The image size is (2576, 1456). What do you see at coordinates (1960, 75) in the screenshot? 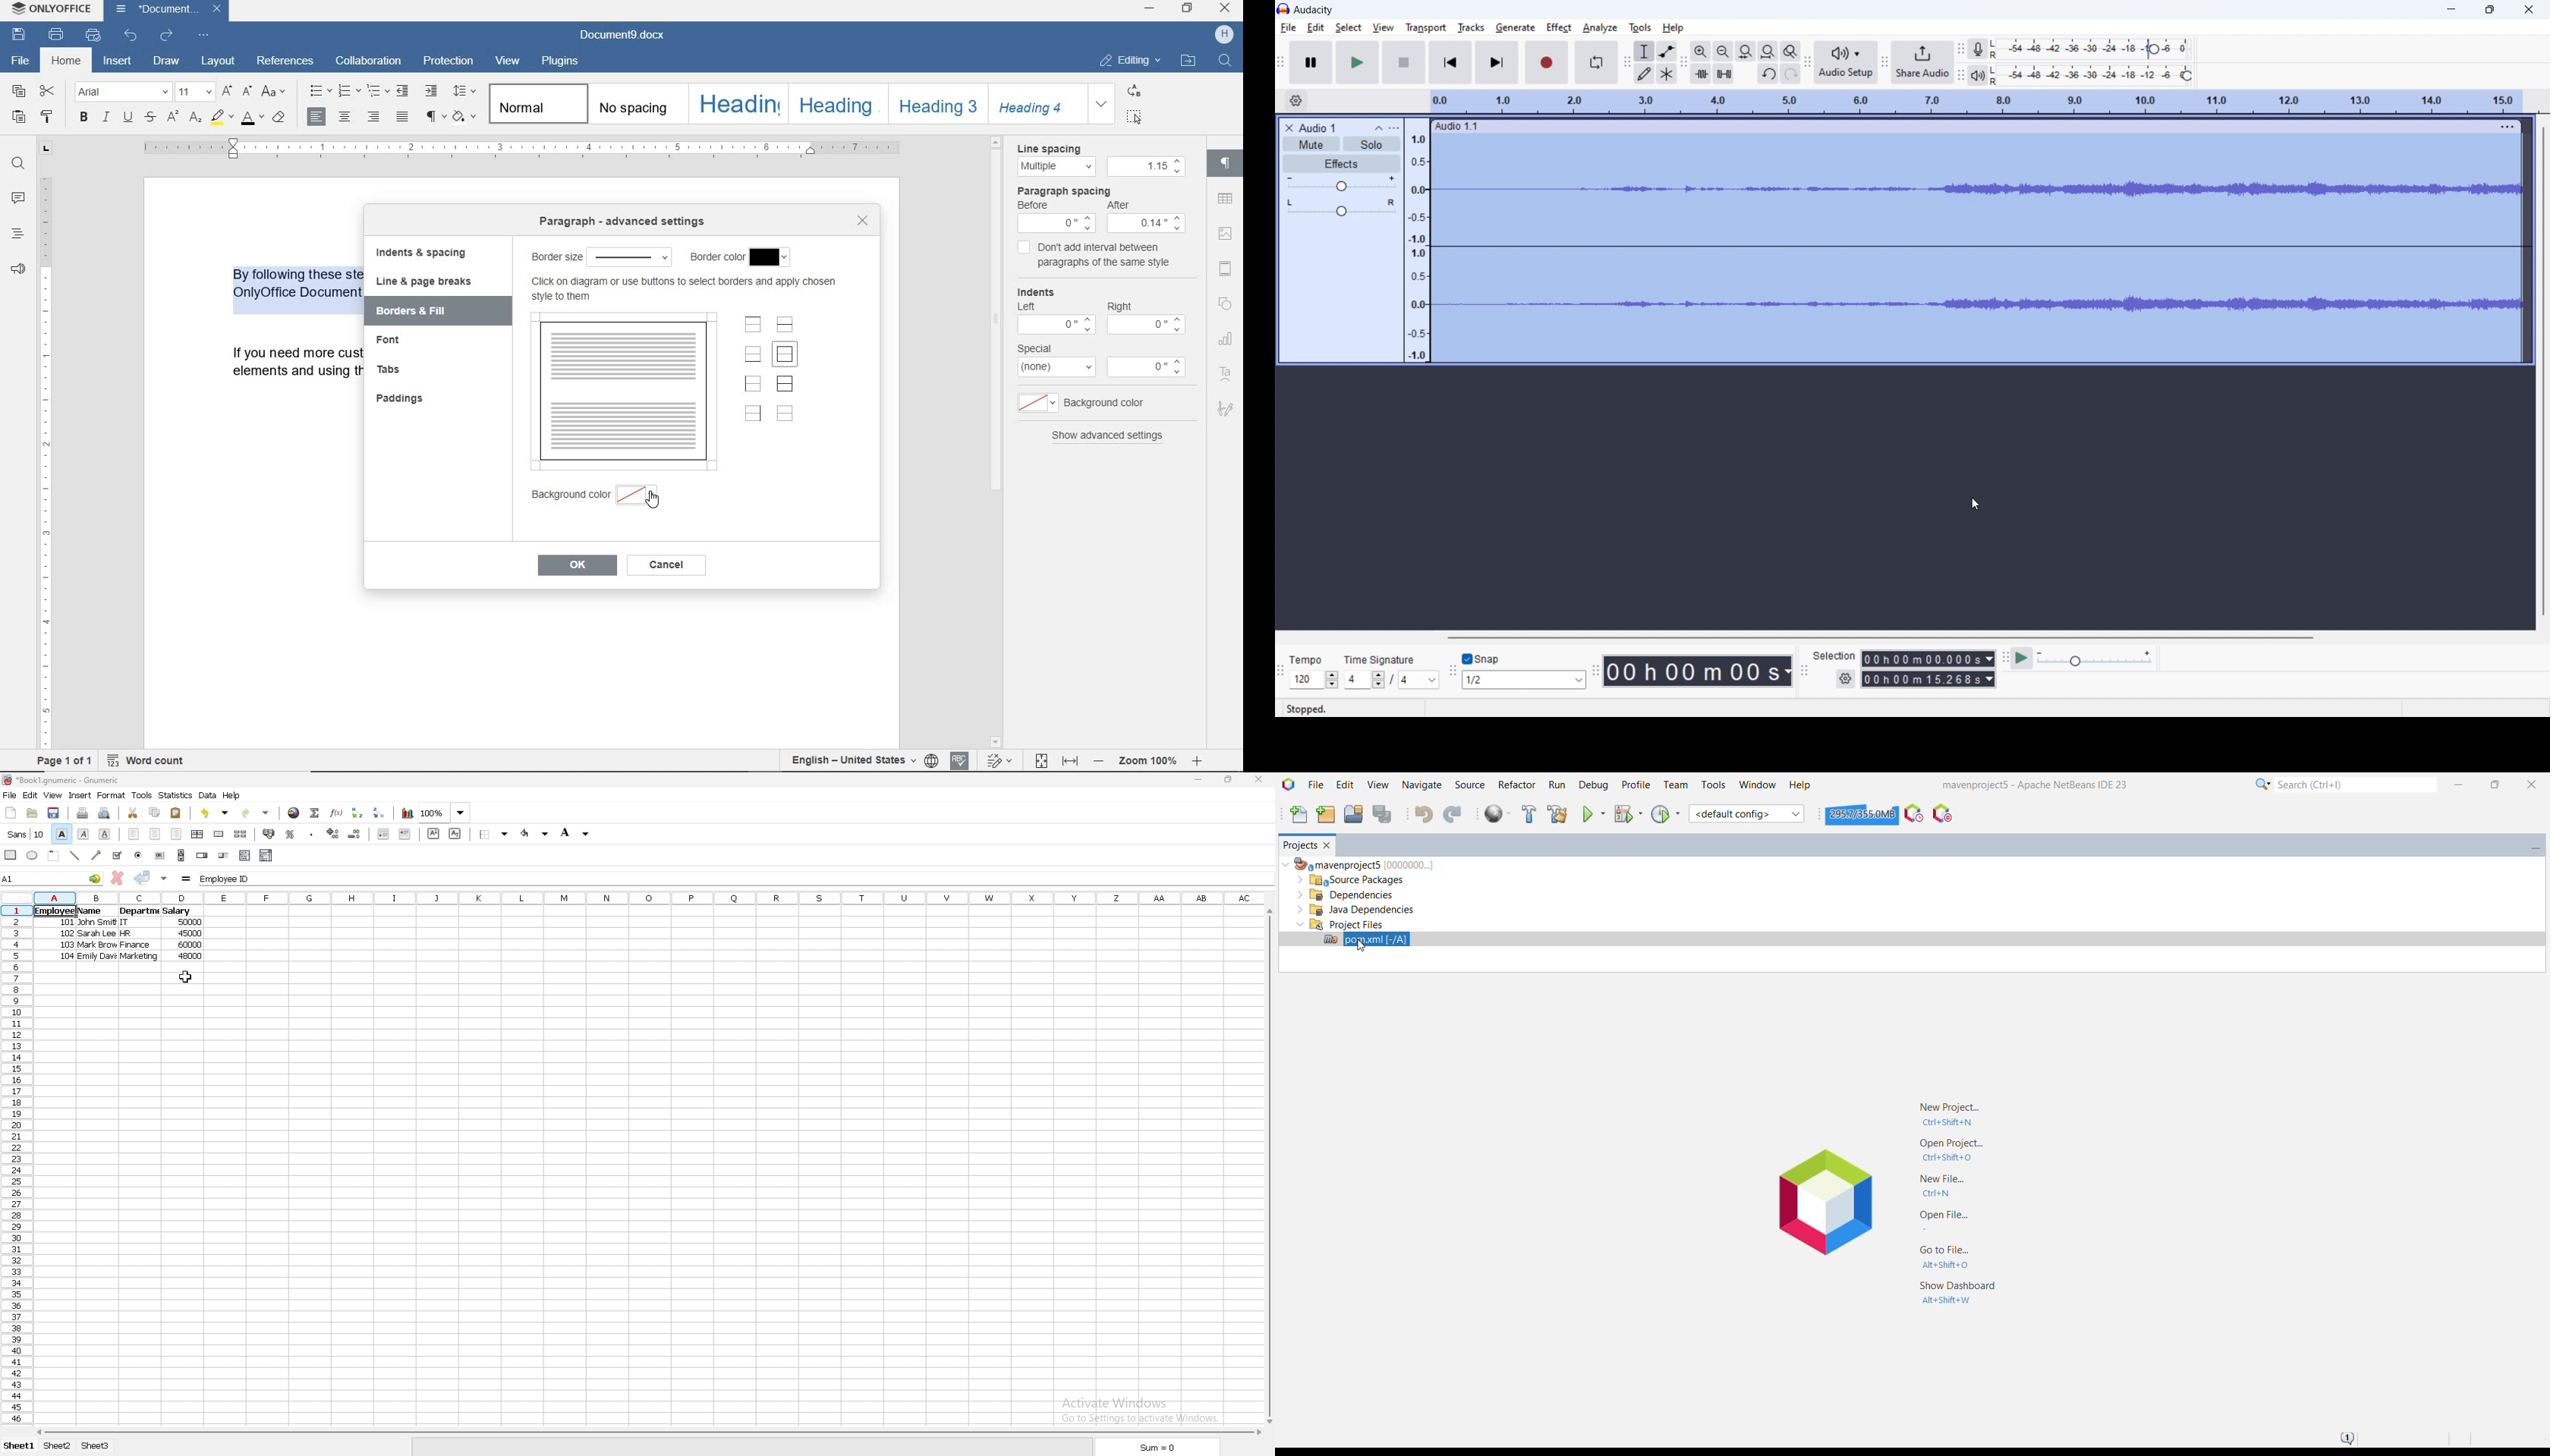
I see `playback meter toolbar` at bounding box center [1960, 75].